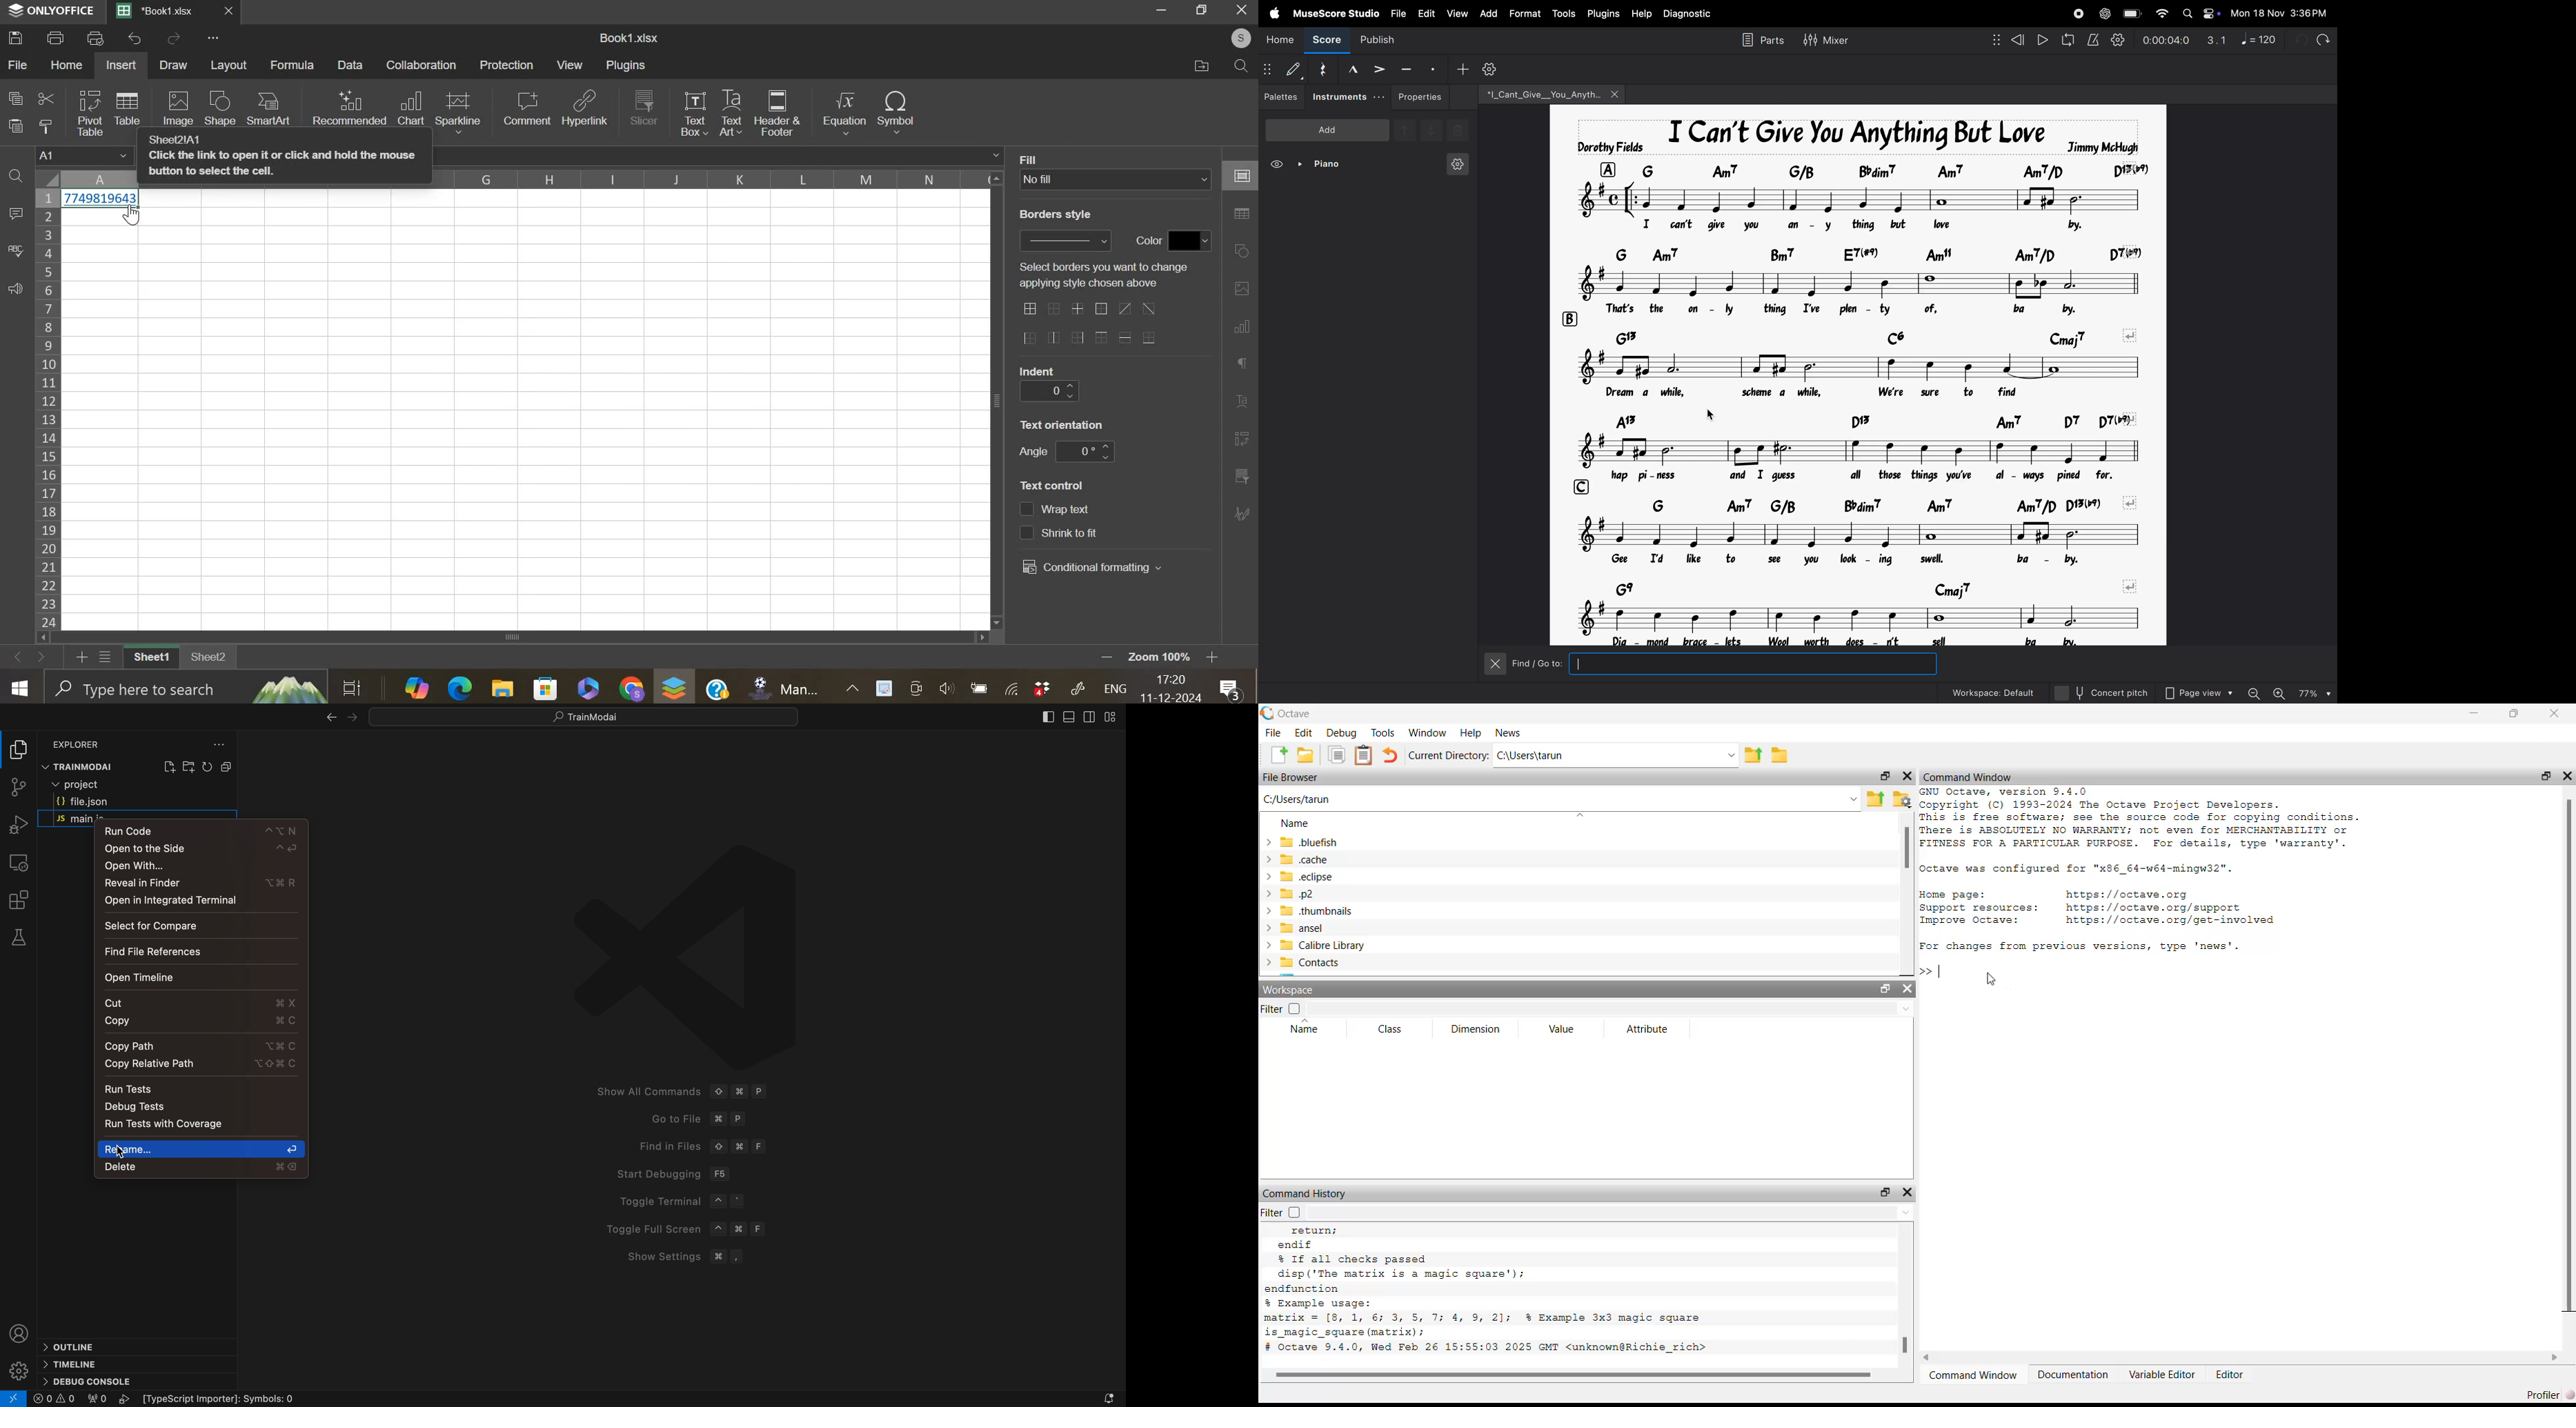  Describe the element at coordinates (18, 65) in the screenshot. I see `file` at that location.